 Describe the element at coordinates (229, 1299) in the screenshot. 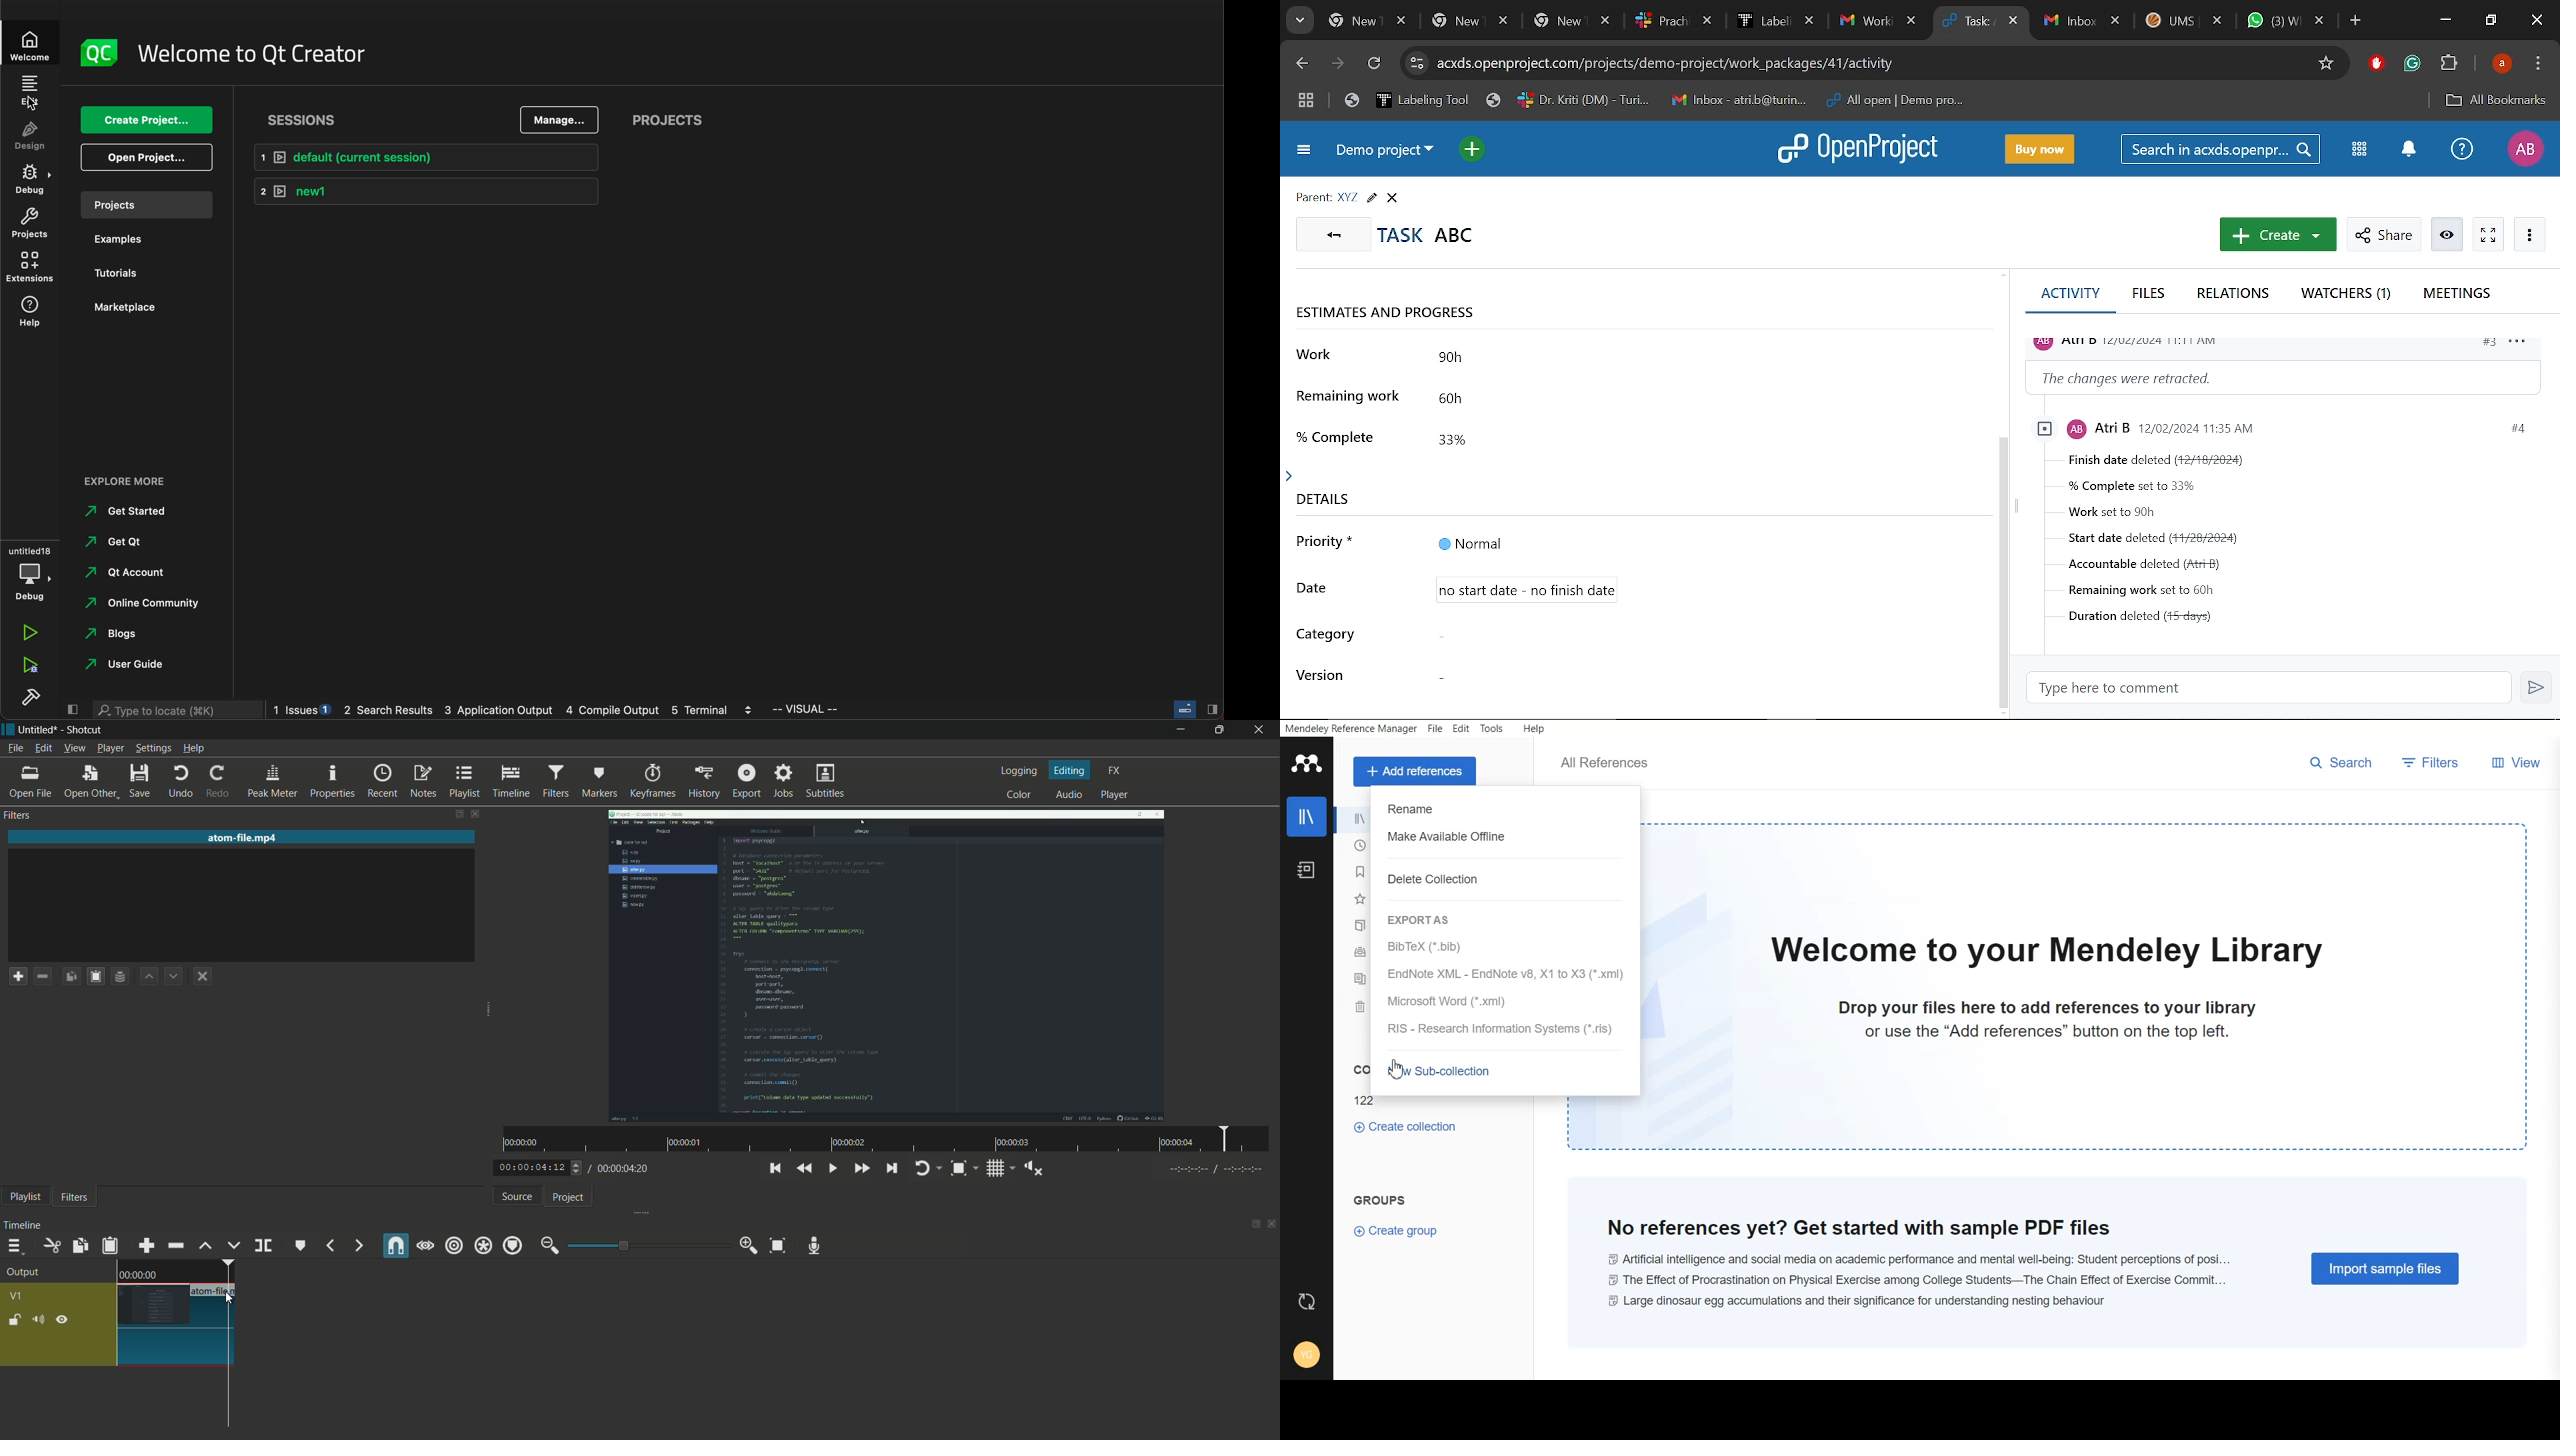

I see `cursor` at that location.